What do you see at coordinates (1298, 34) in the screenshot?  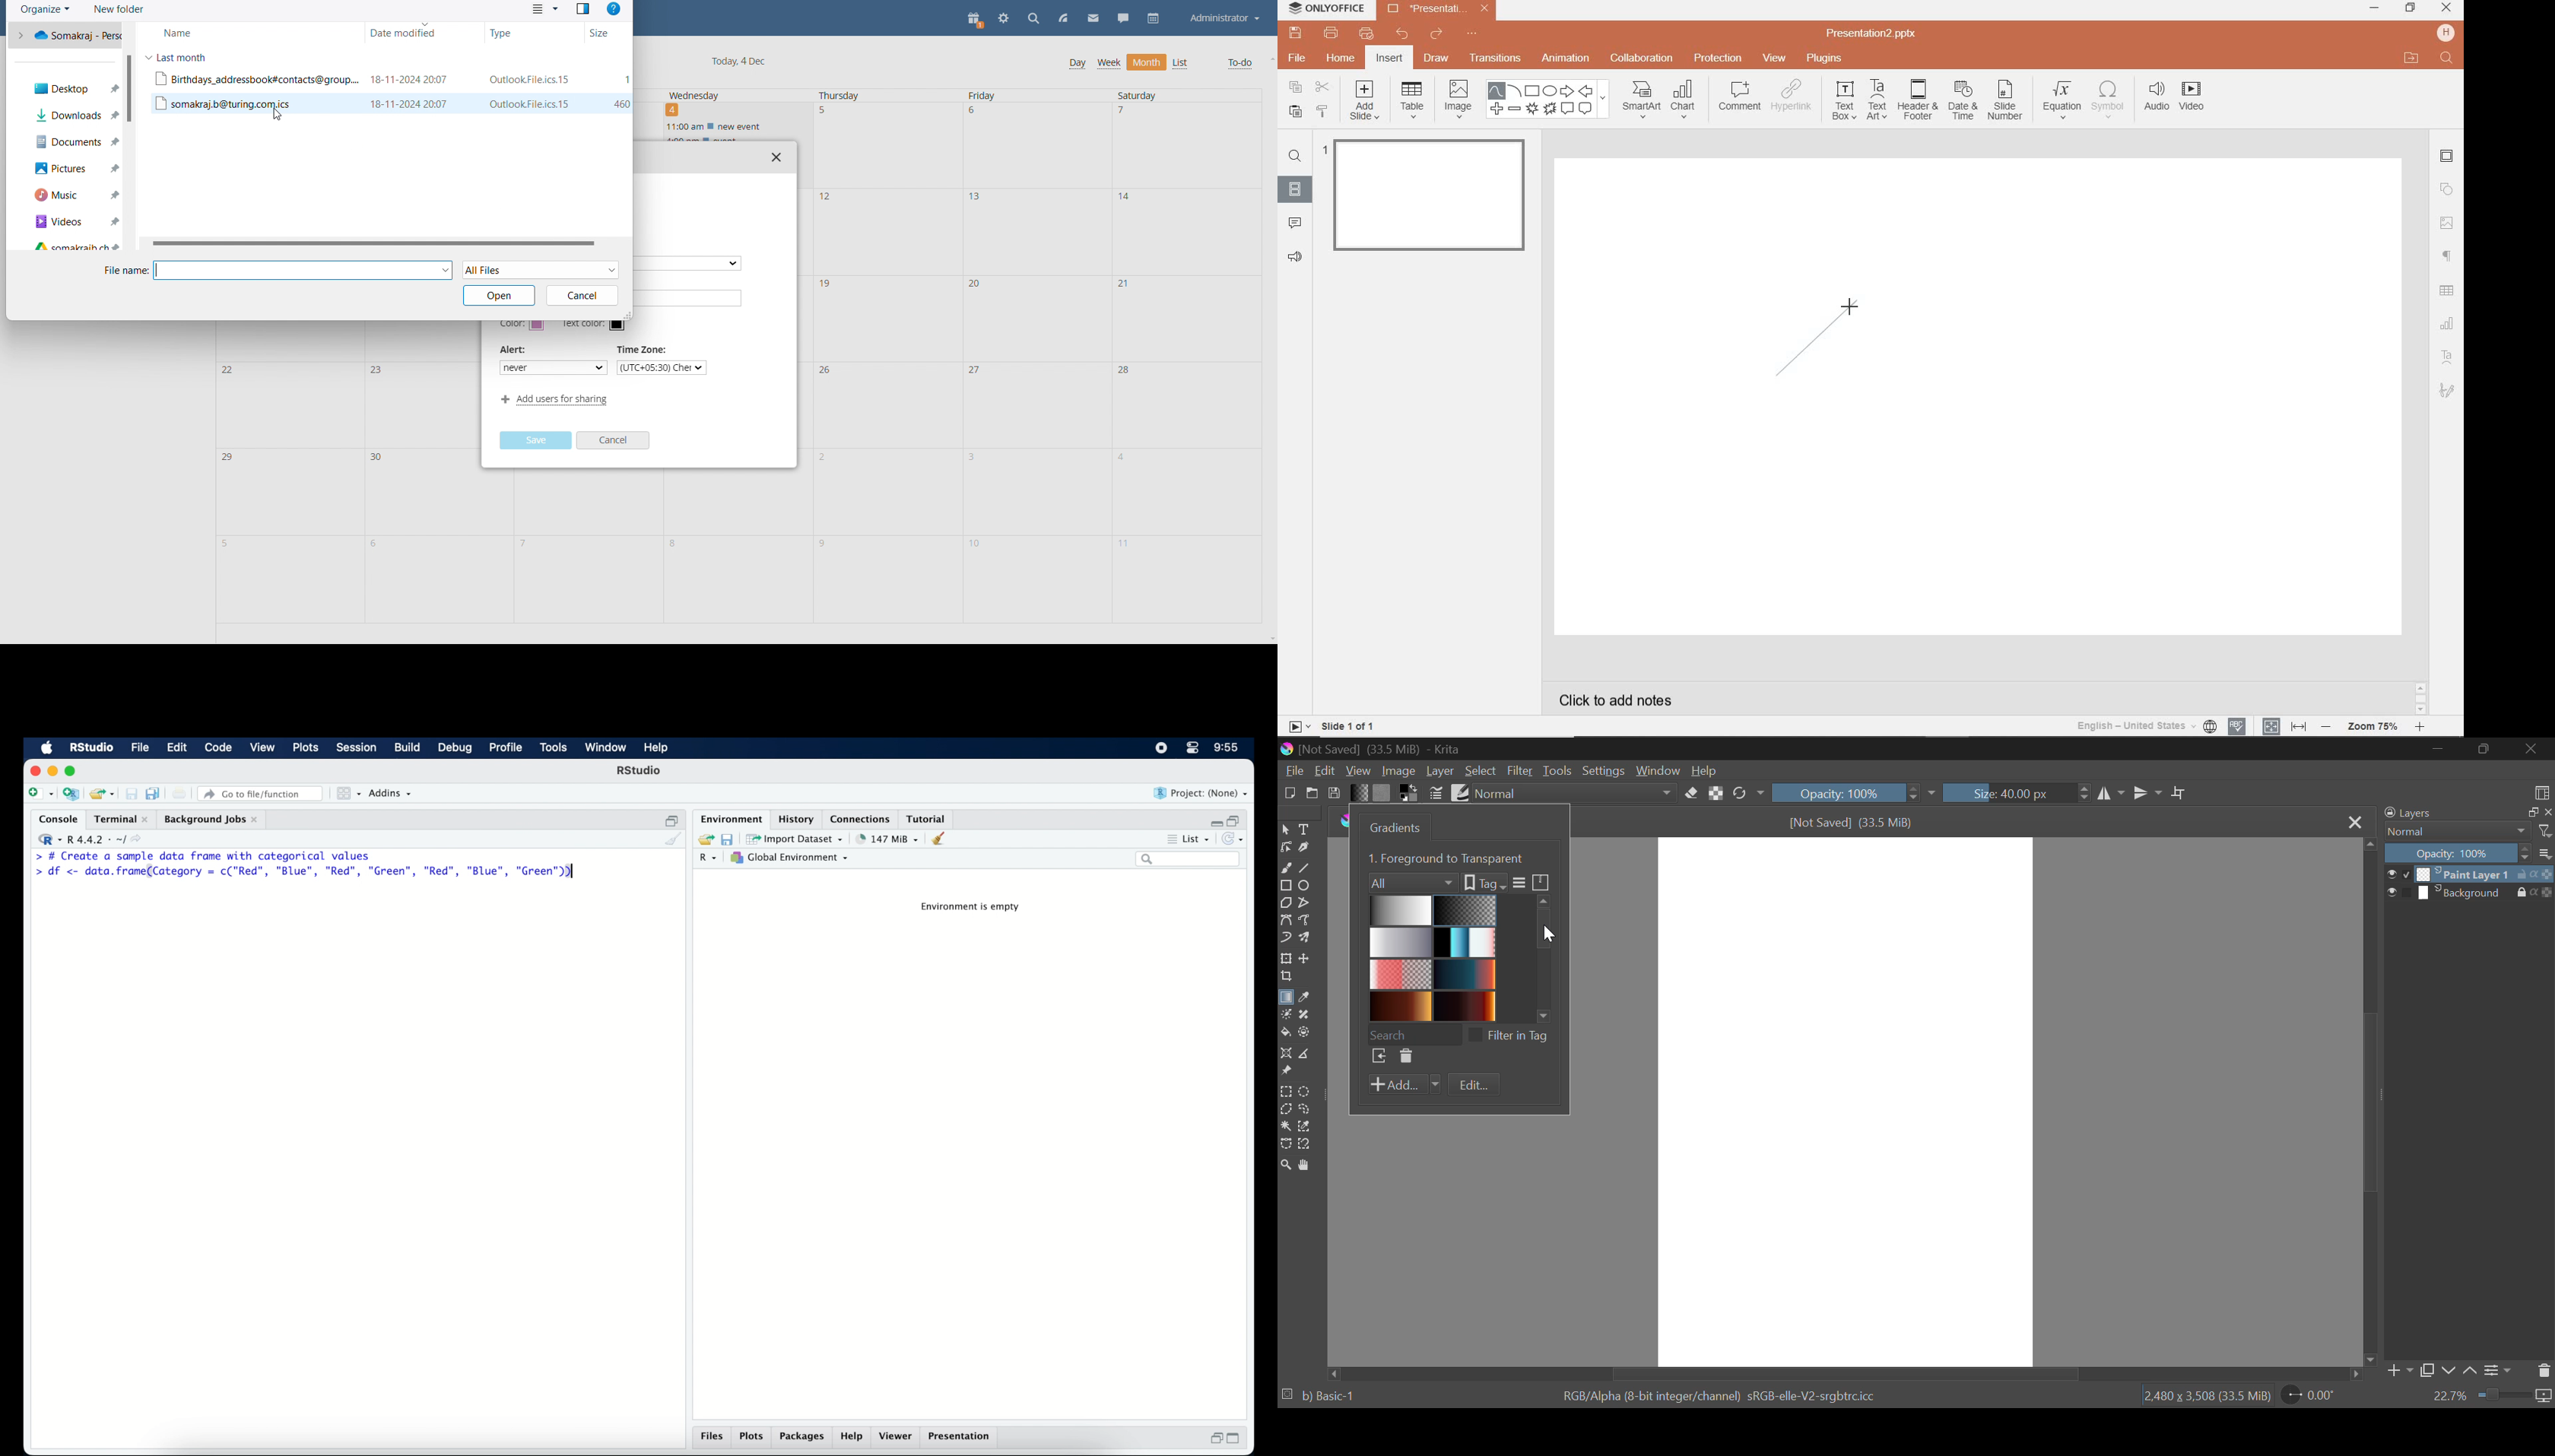 I see `SAVE` at bounding box center [1298, 34].